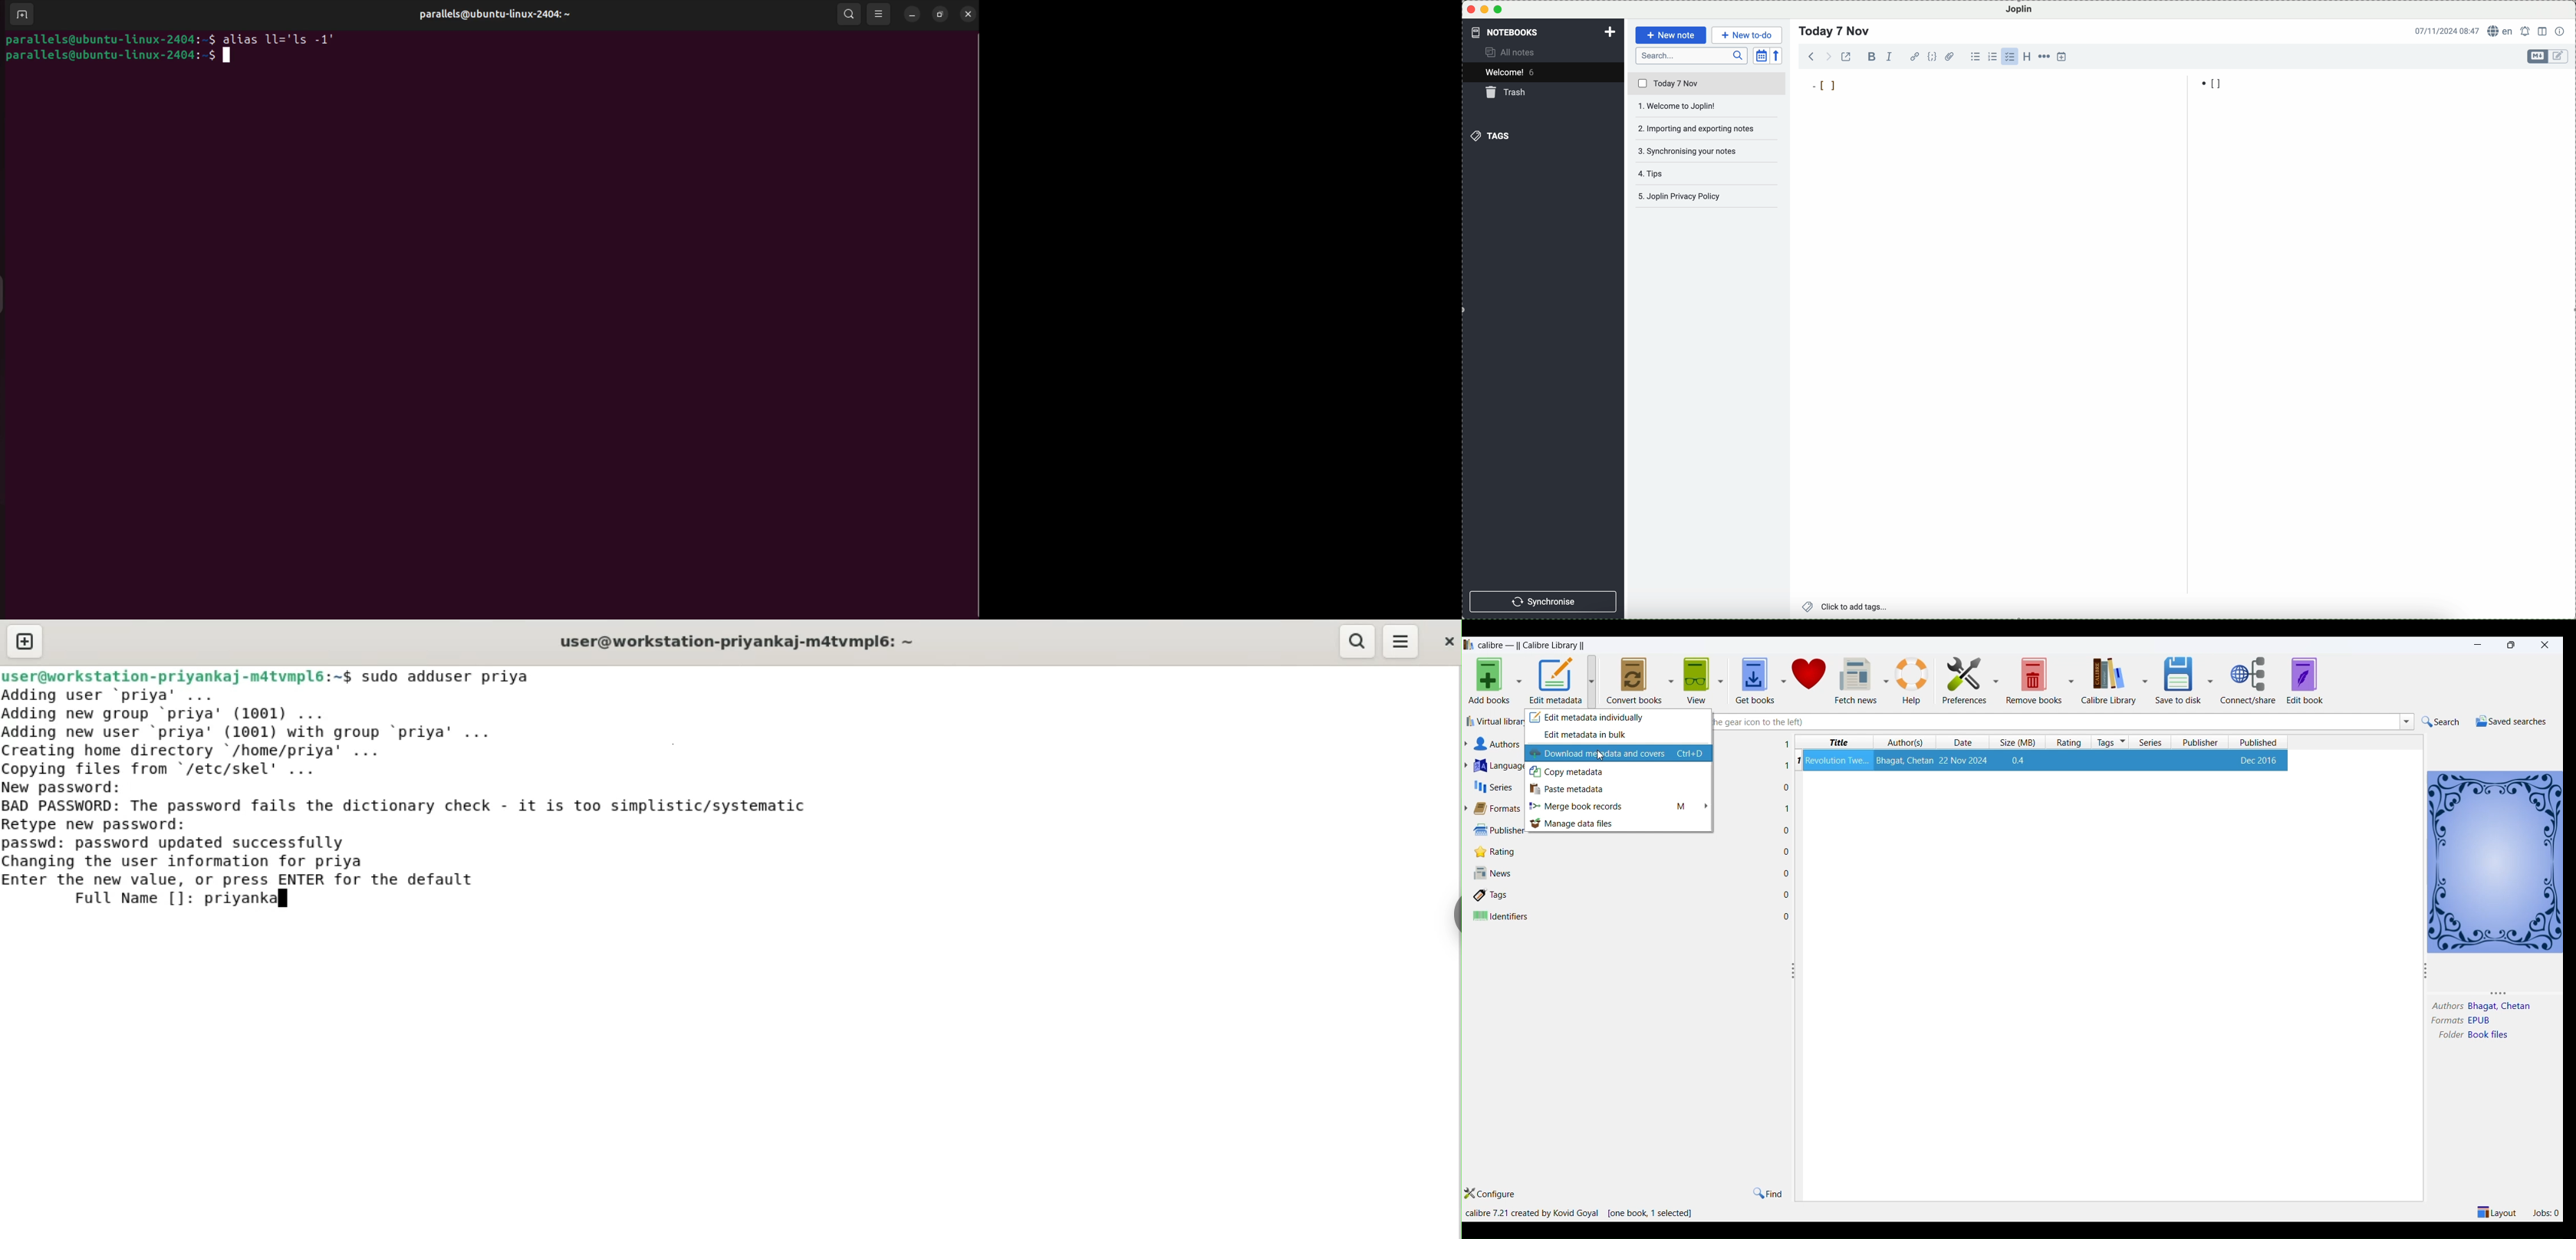 This screenshot has width=2576, height=1260. Describe the element at coordinates (1887, 676) in the screenshot. I see `fetch news options dropdown button` at that location.